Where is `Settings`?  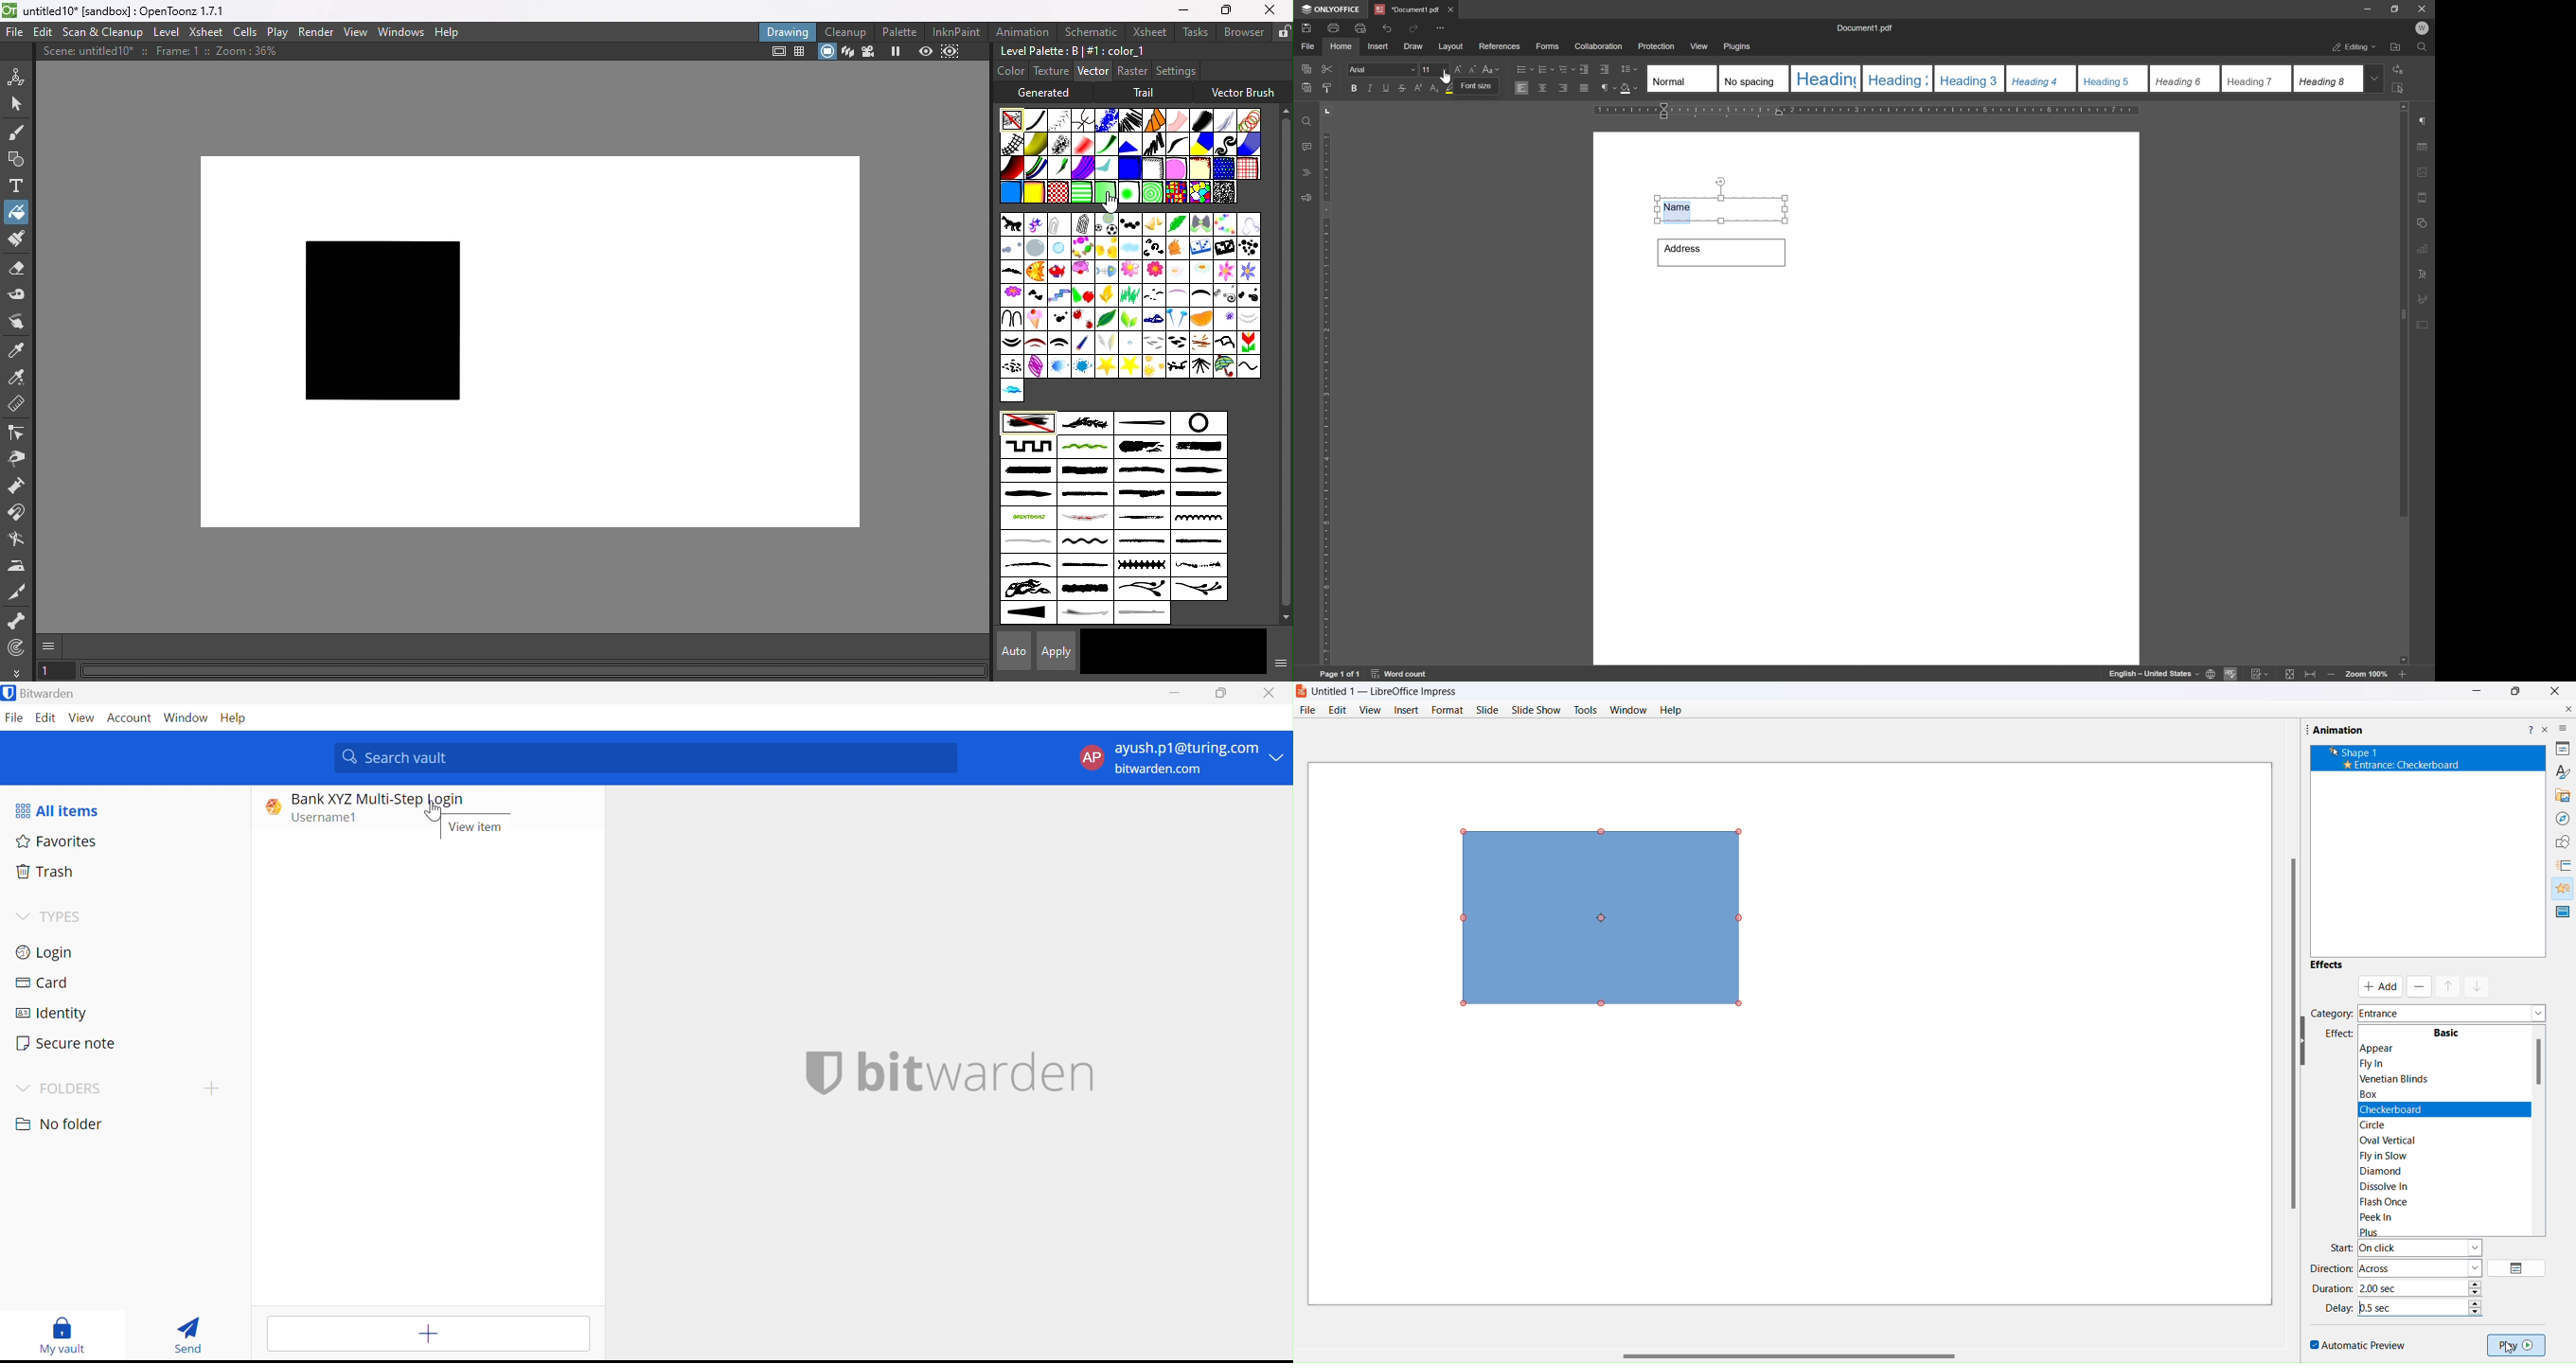 Settings is located at coordinates (1175, 70).